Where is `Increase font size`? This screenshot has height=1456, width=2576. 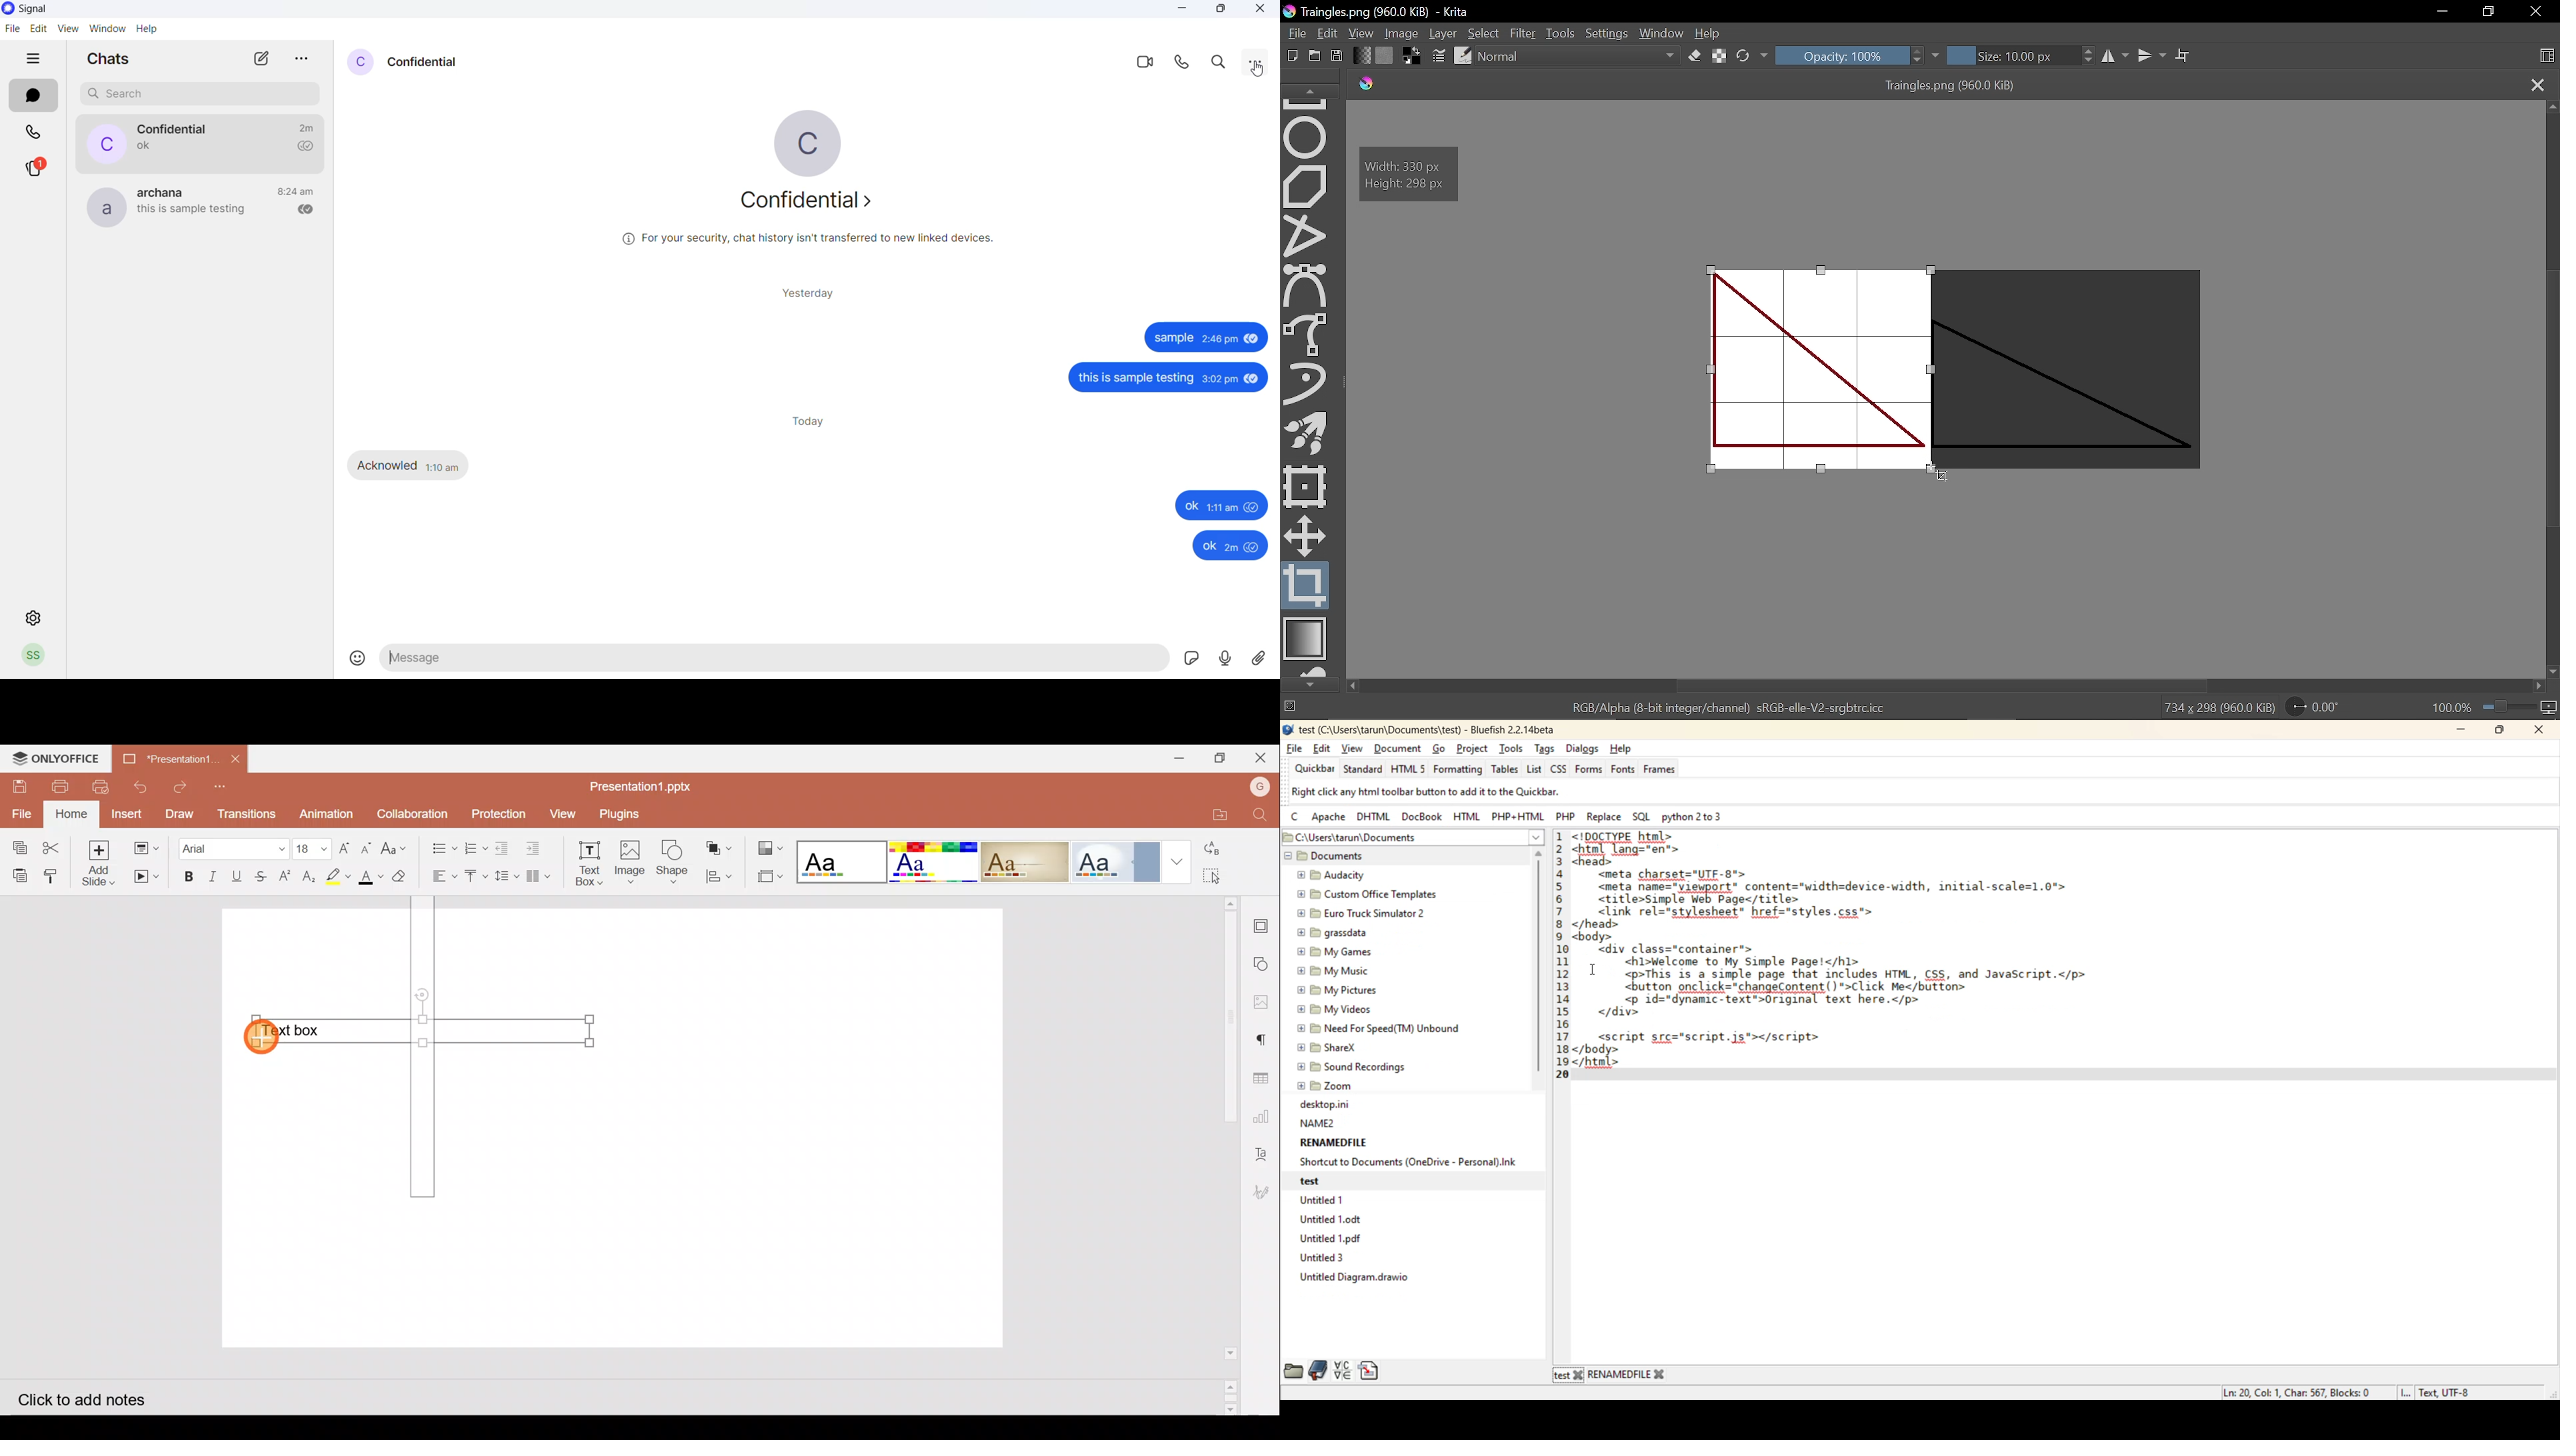
Increase font size is located at coordinates (346, 847).